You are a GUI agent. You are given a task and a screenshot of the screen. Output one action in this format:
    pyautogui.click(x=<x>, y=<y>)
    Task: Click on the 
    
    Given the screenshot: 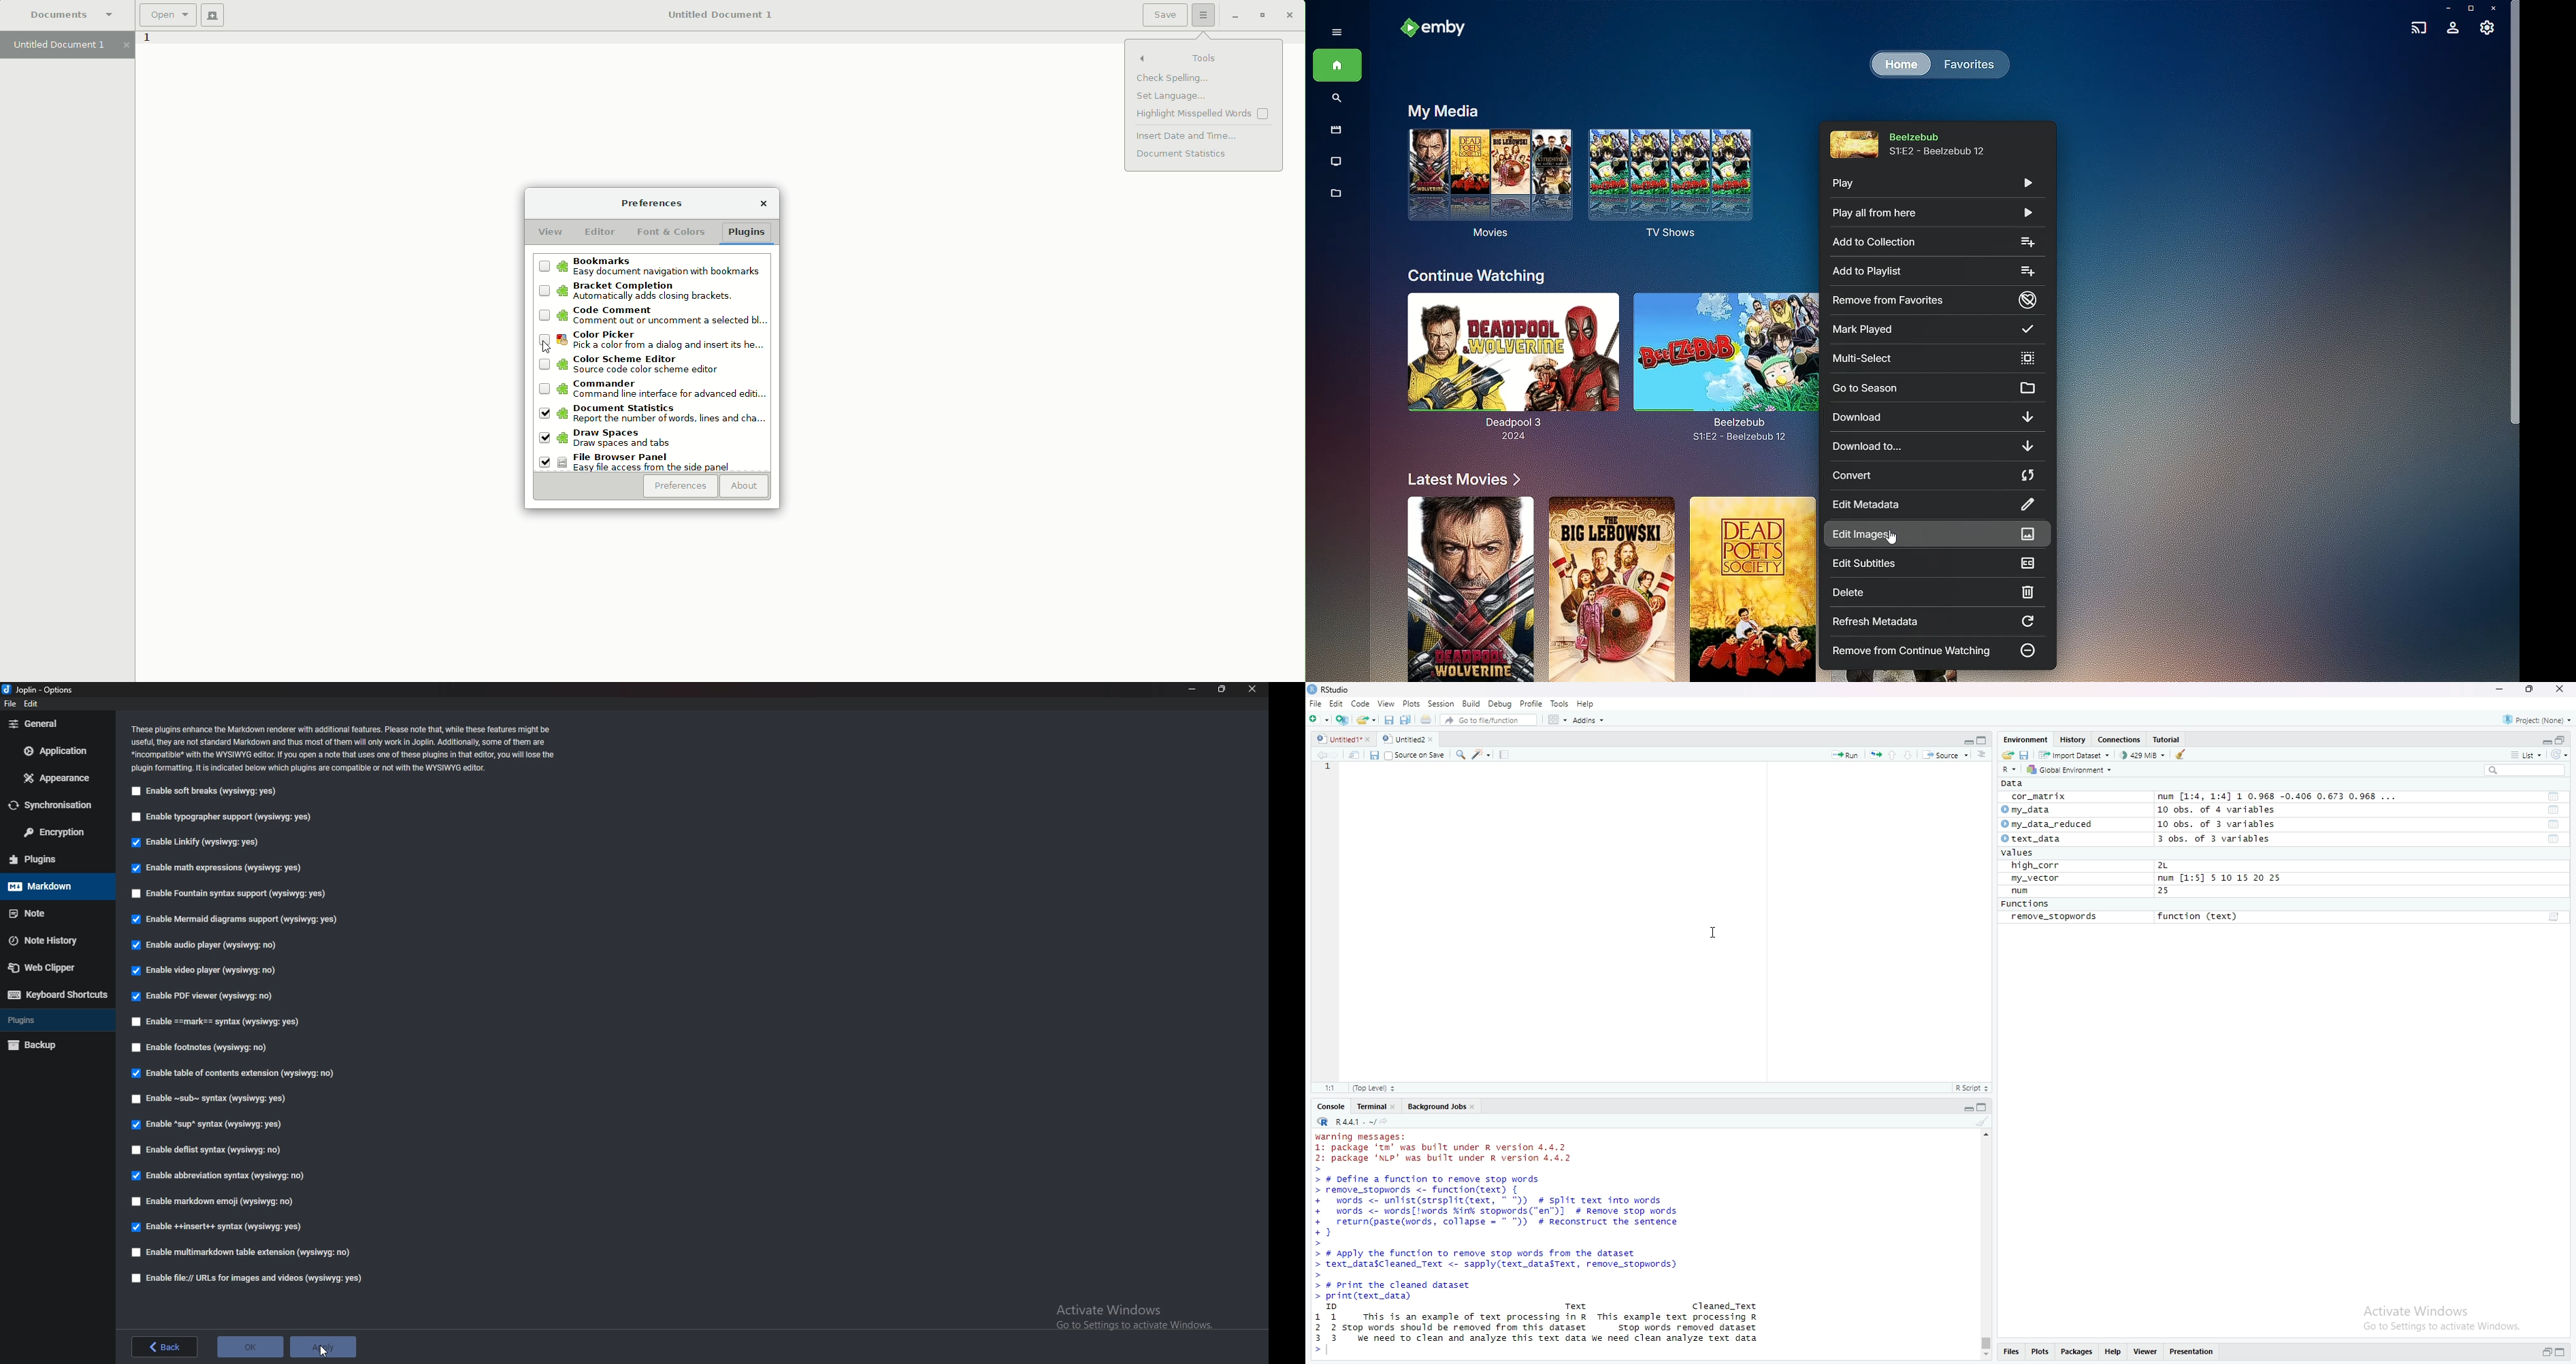 What is the action you would take?
    pyautogui.click(x=1336, y=705)
    